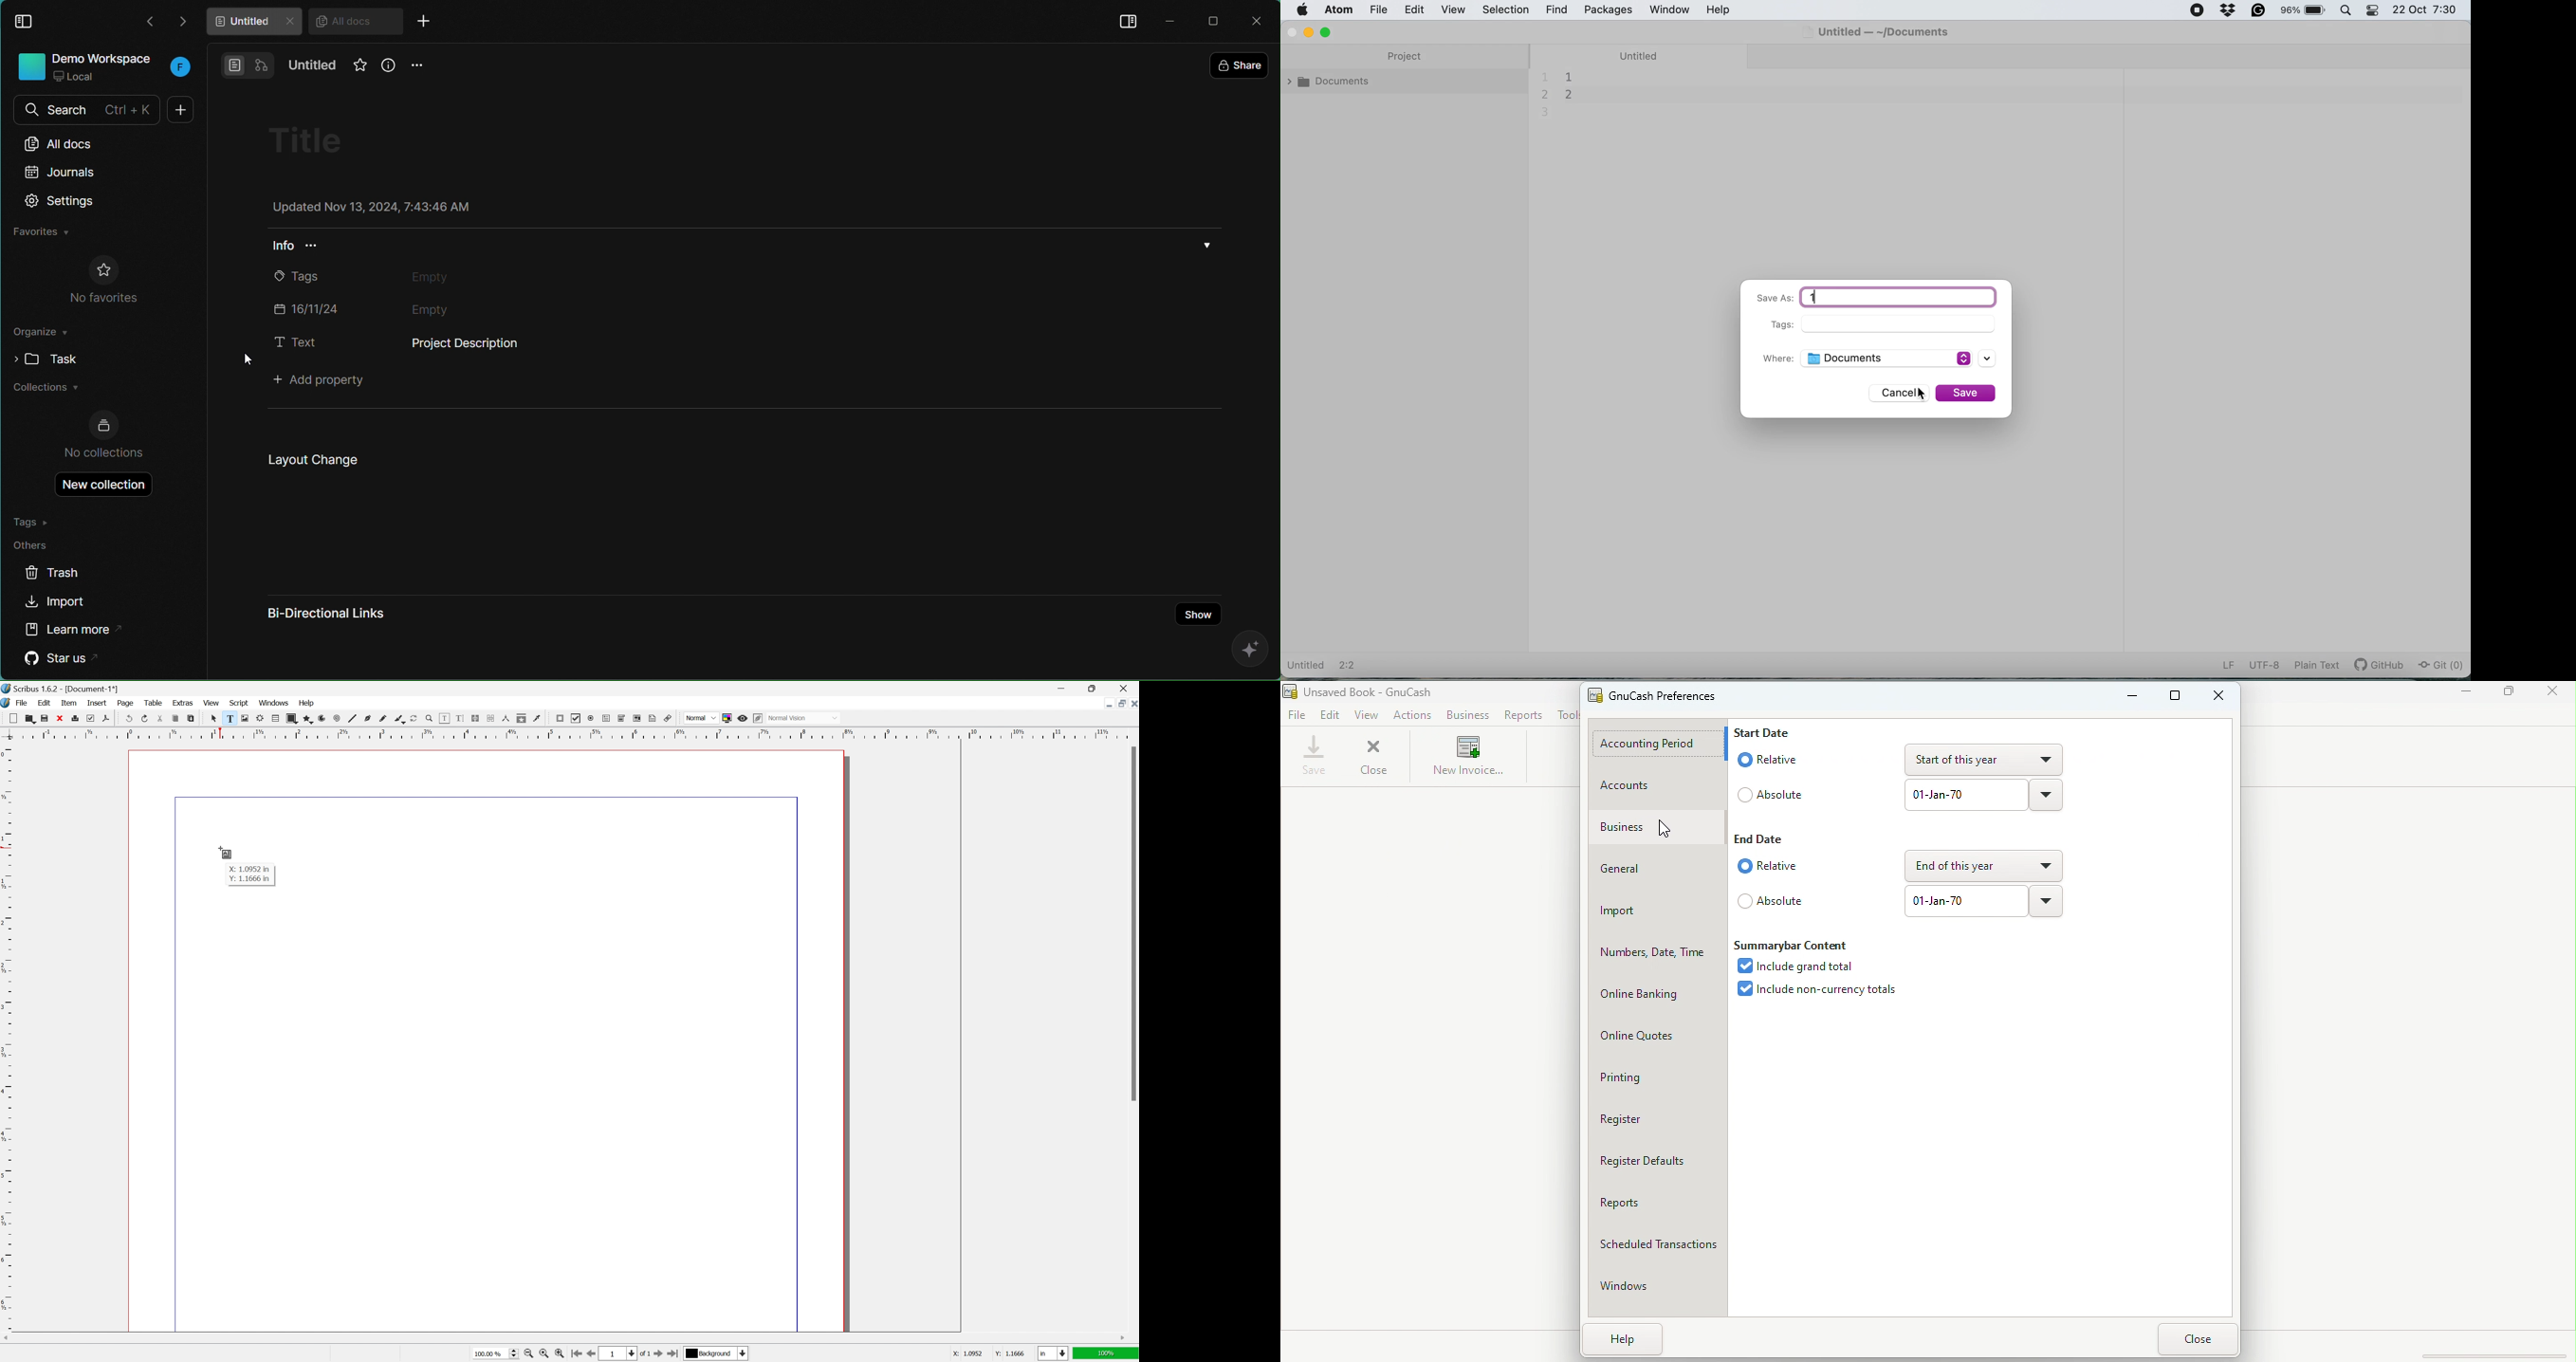  What do you see at coordinates (252, 22) in the screenshot?
I see `( Untitled` at bounding box center [252, 22].